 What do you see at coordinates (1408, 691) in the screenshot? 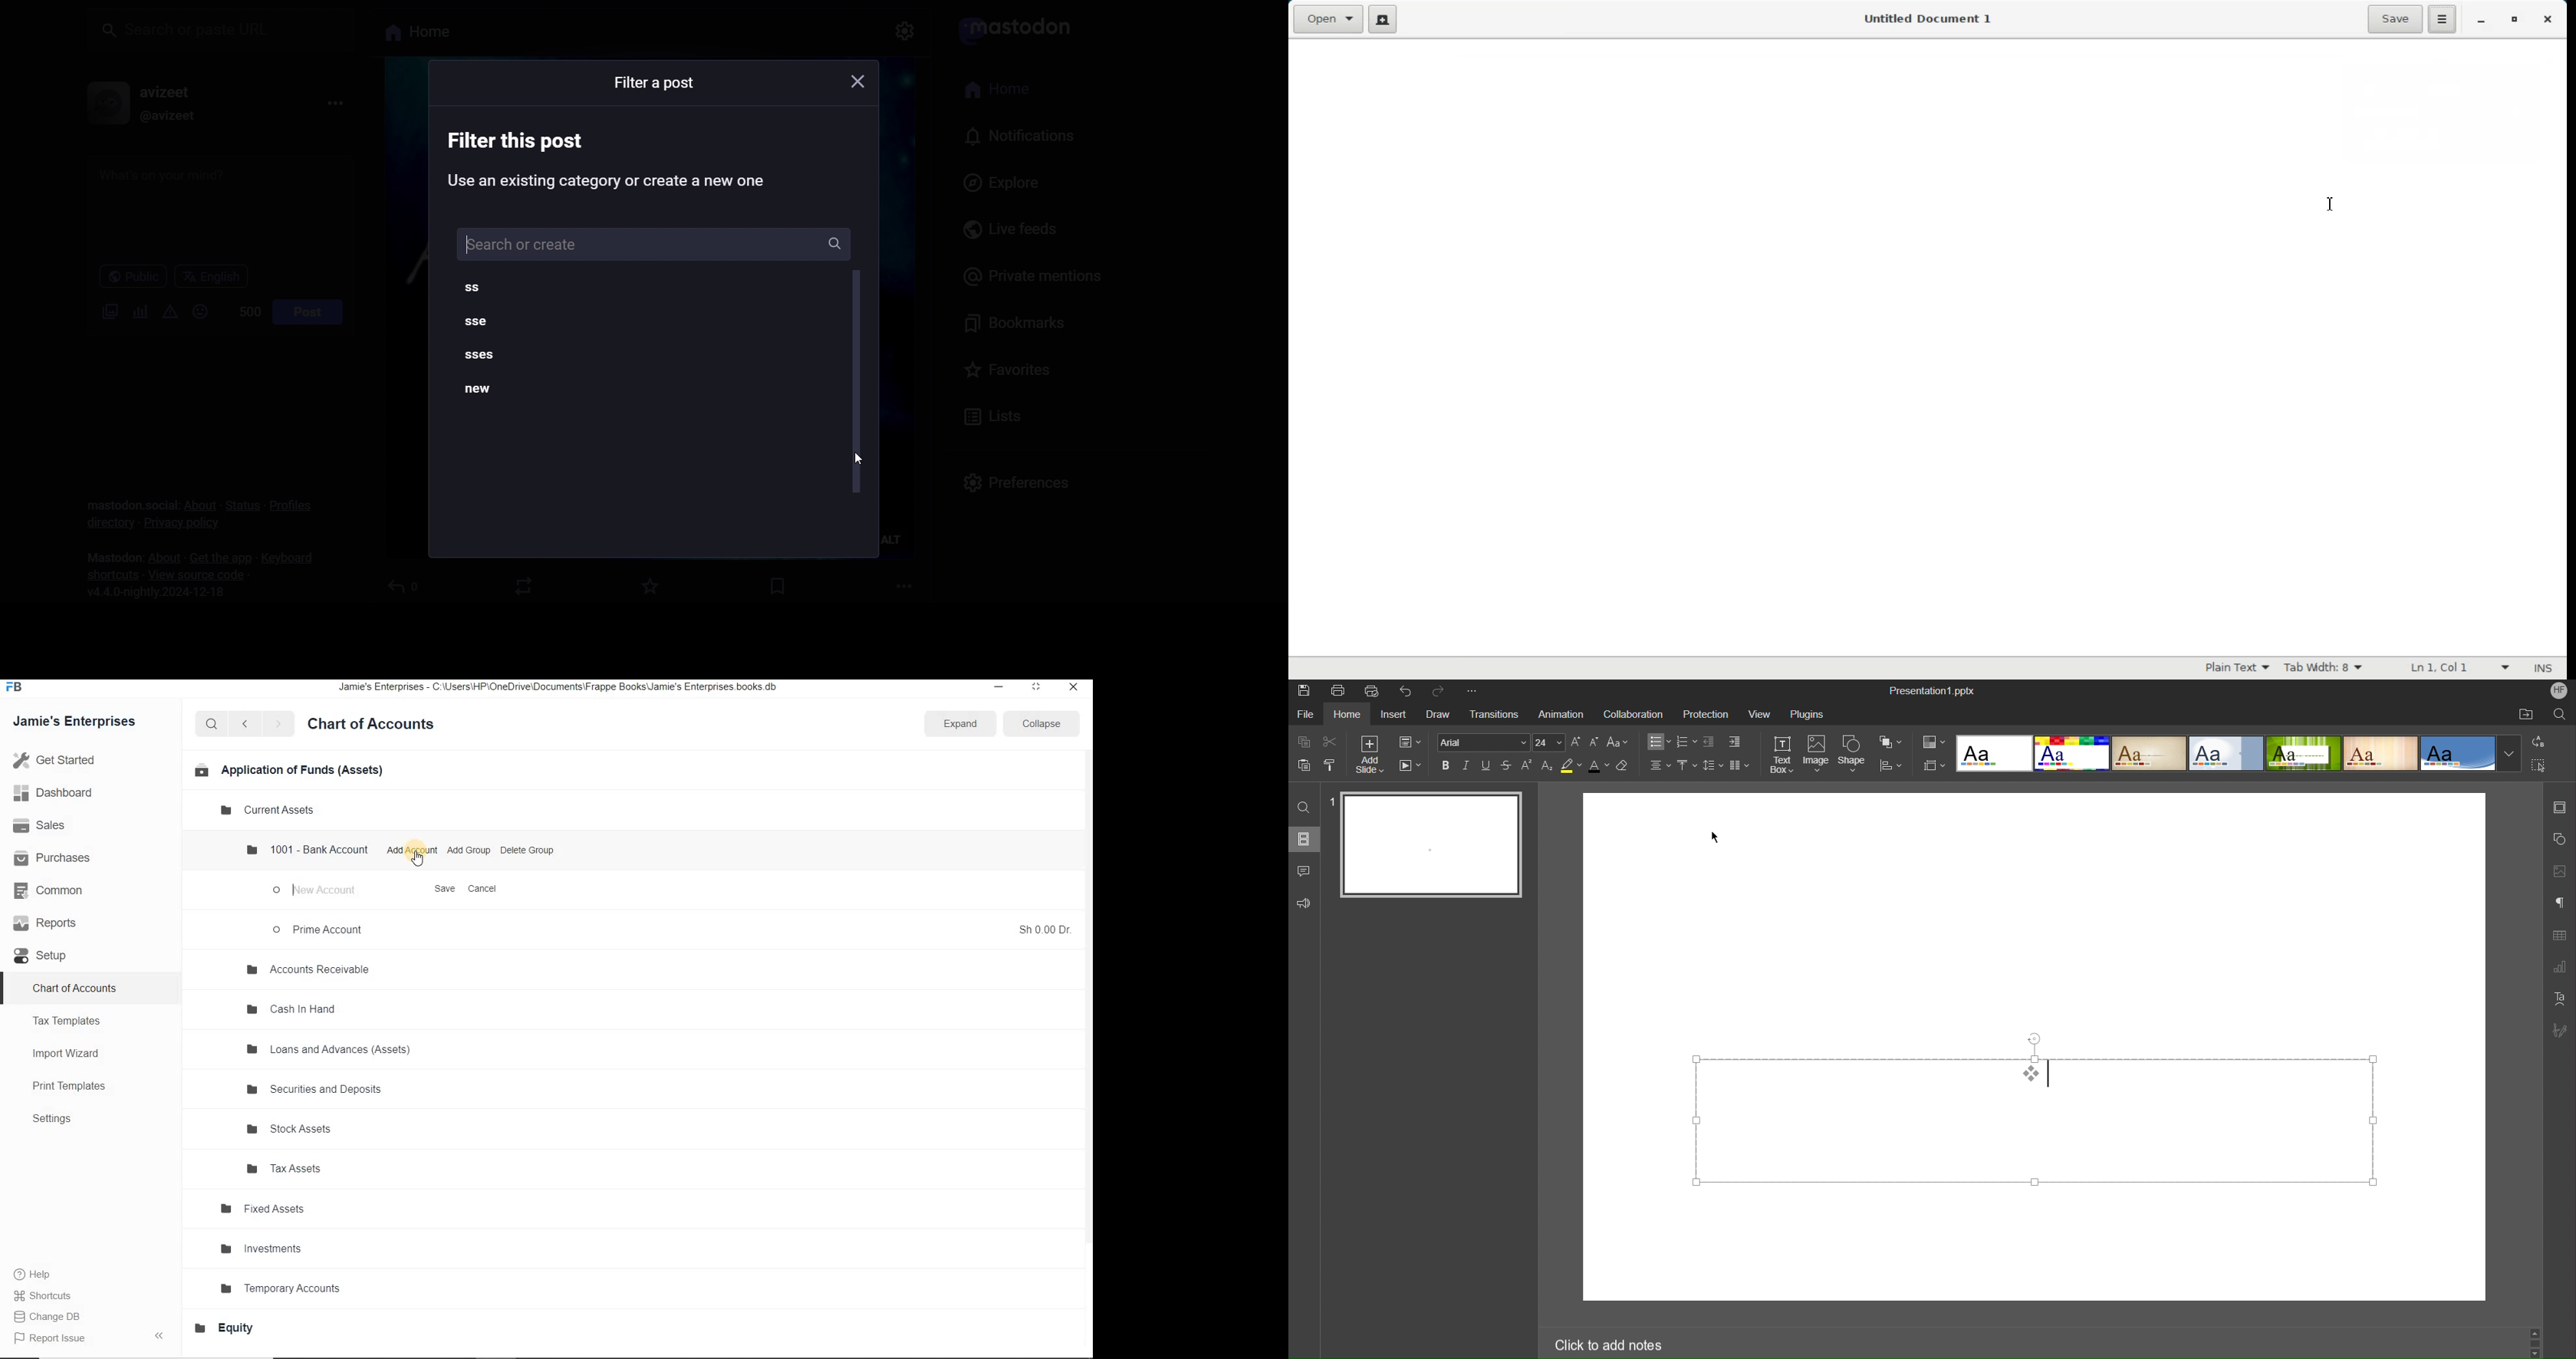
I see `Undo ` at bounding box center [1408, 691].